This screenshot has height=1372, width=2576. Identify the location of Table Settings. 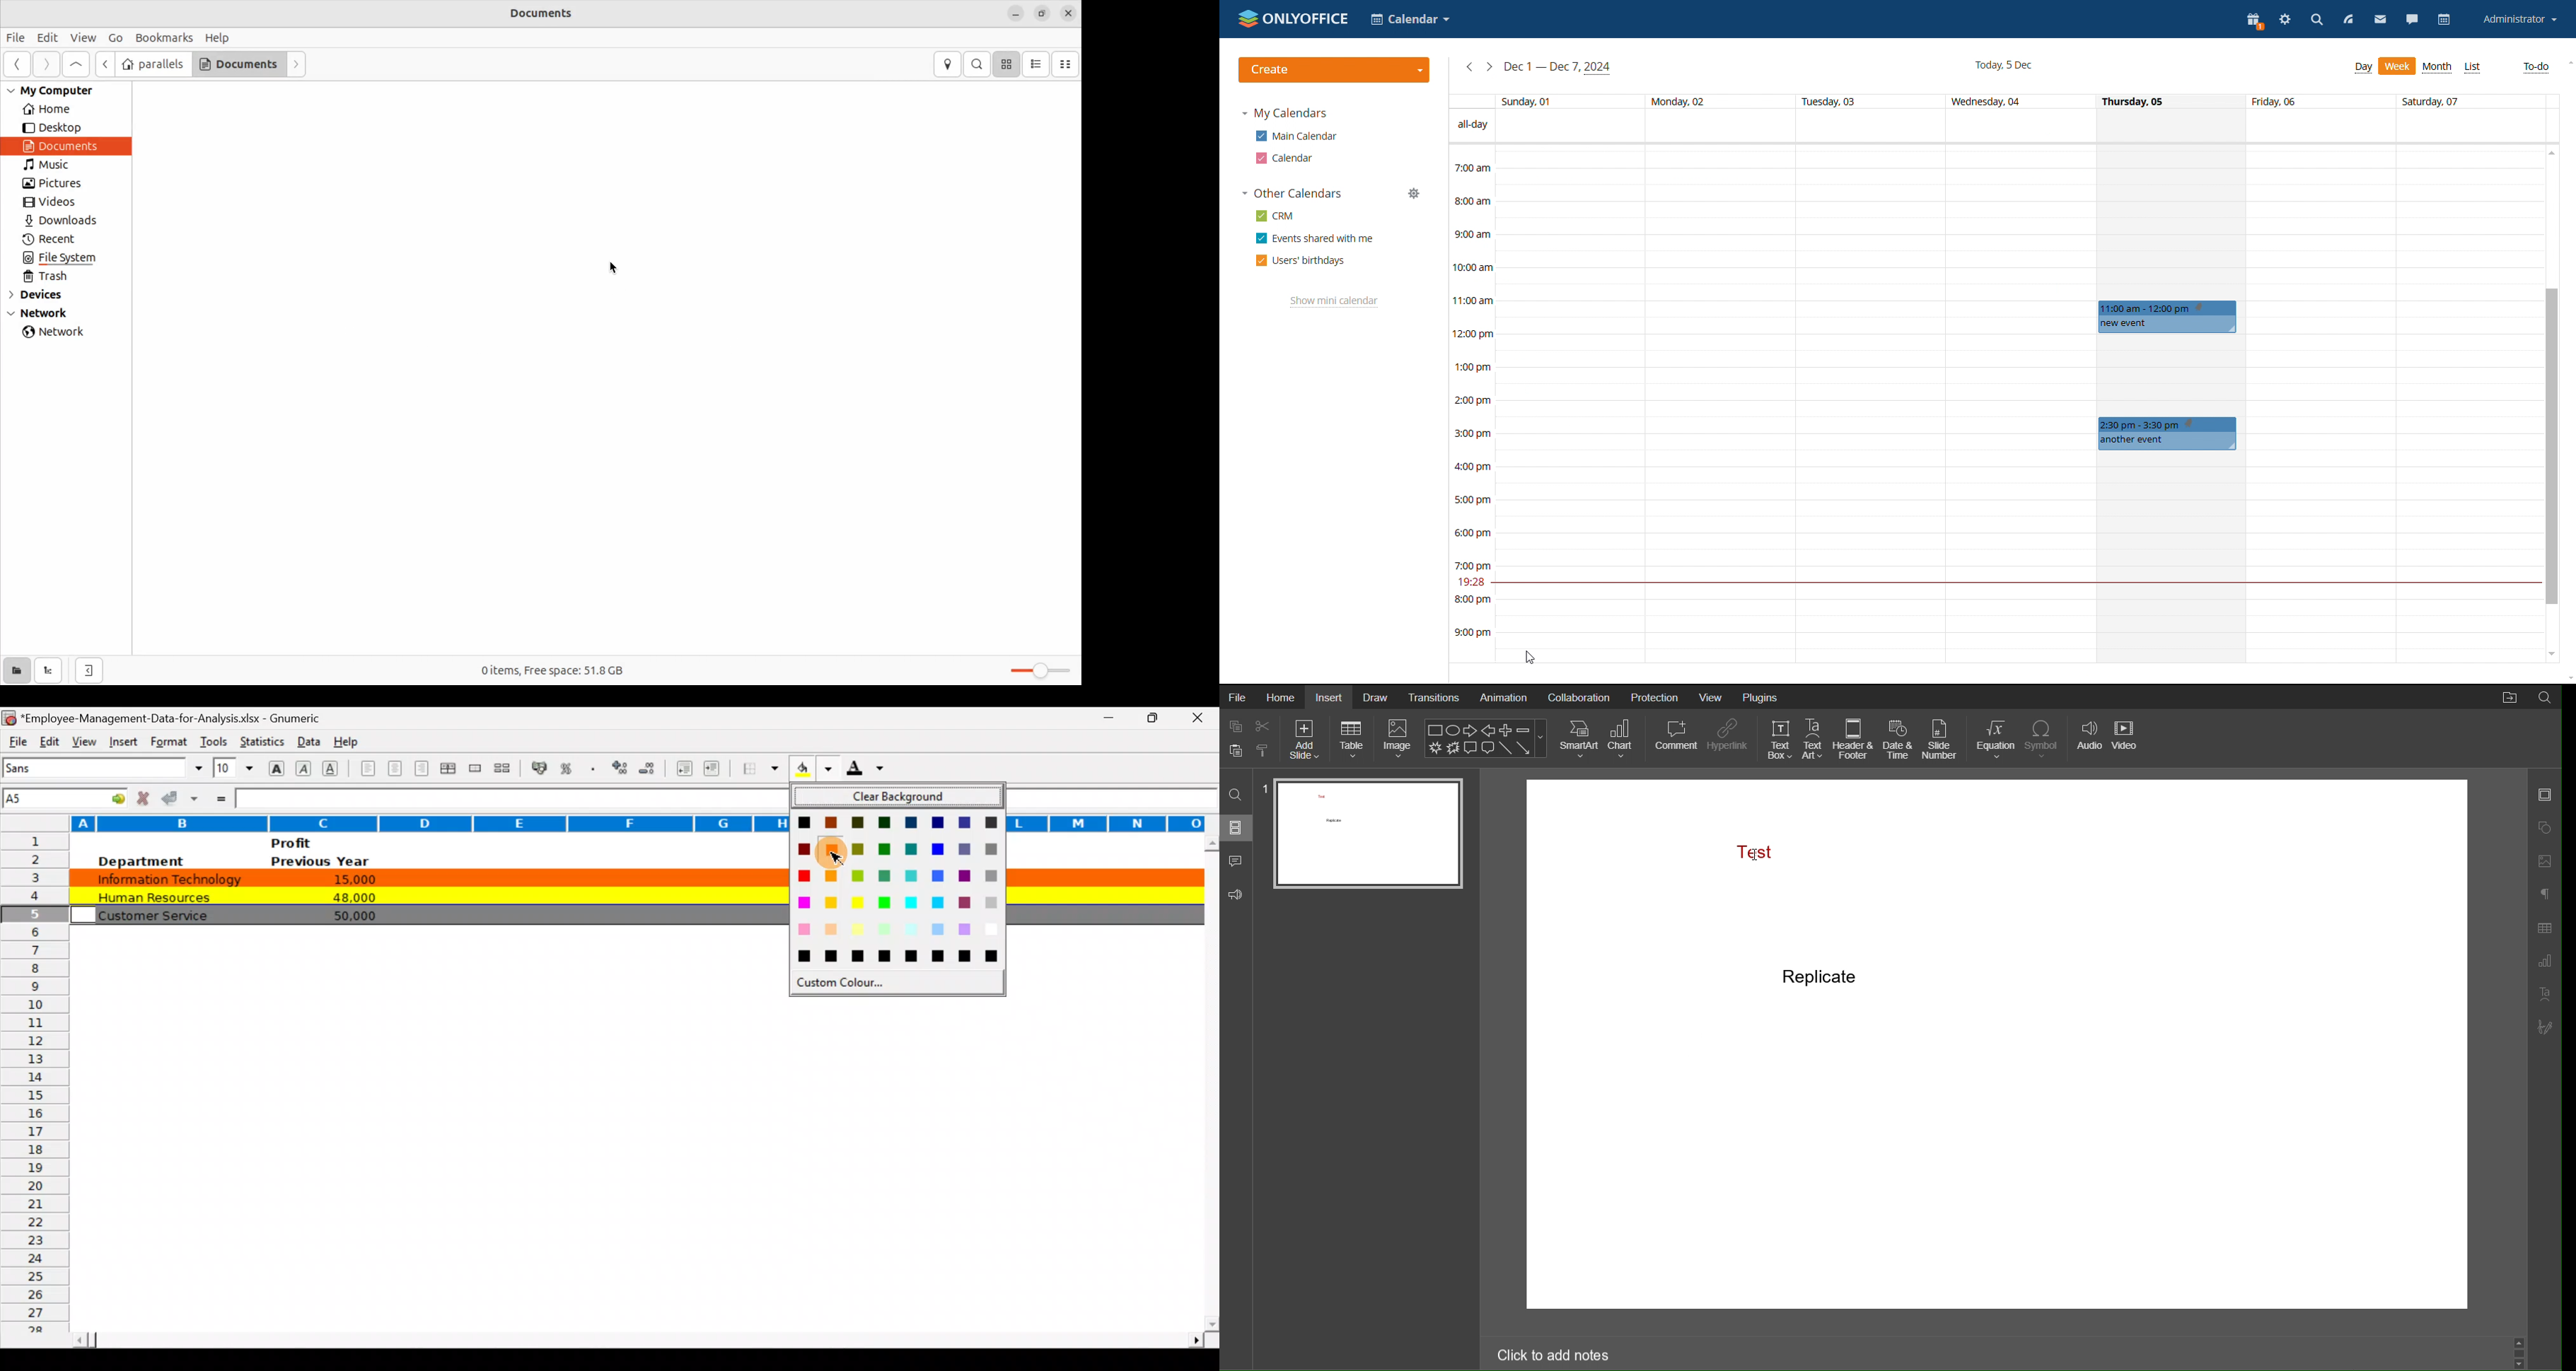
(2545, 928).